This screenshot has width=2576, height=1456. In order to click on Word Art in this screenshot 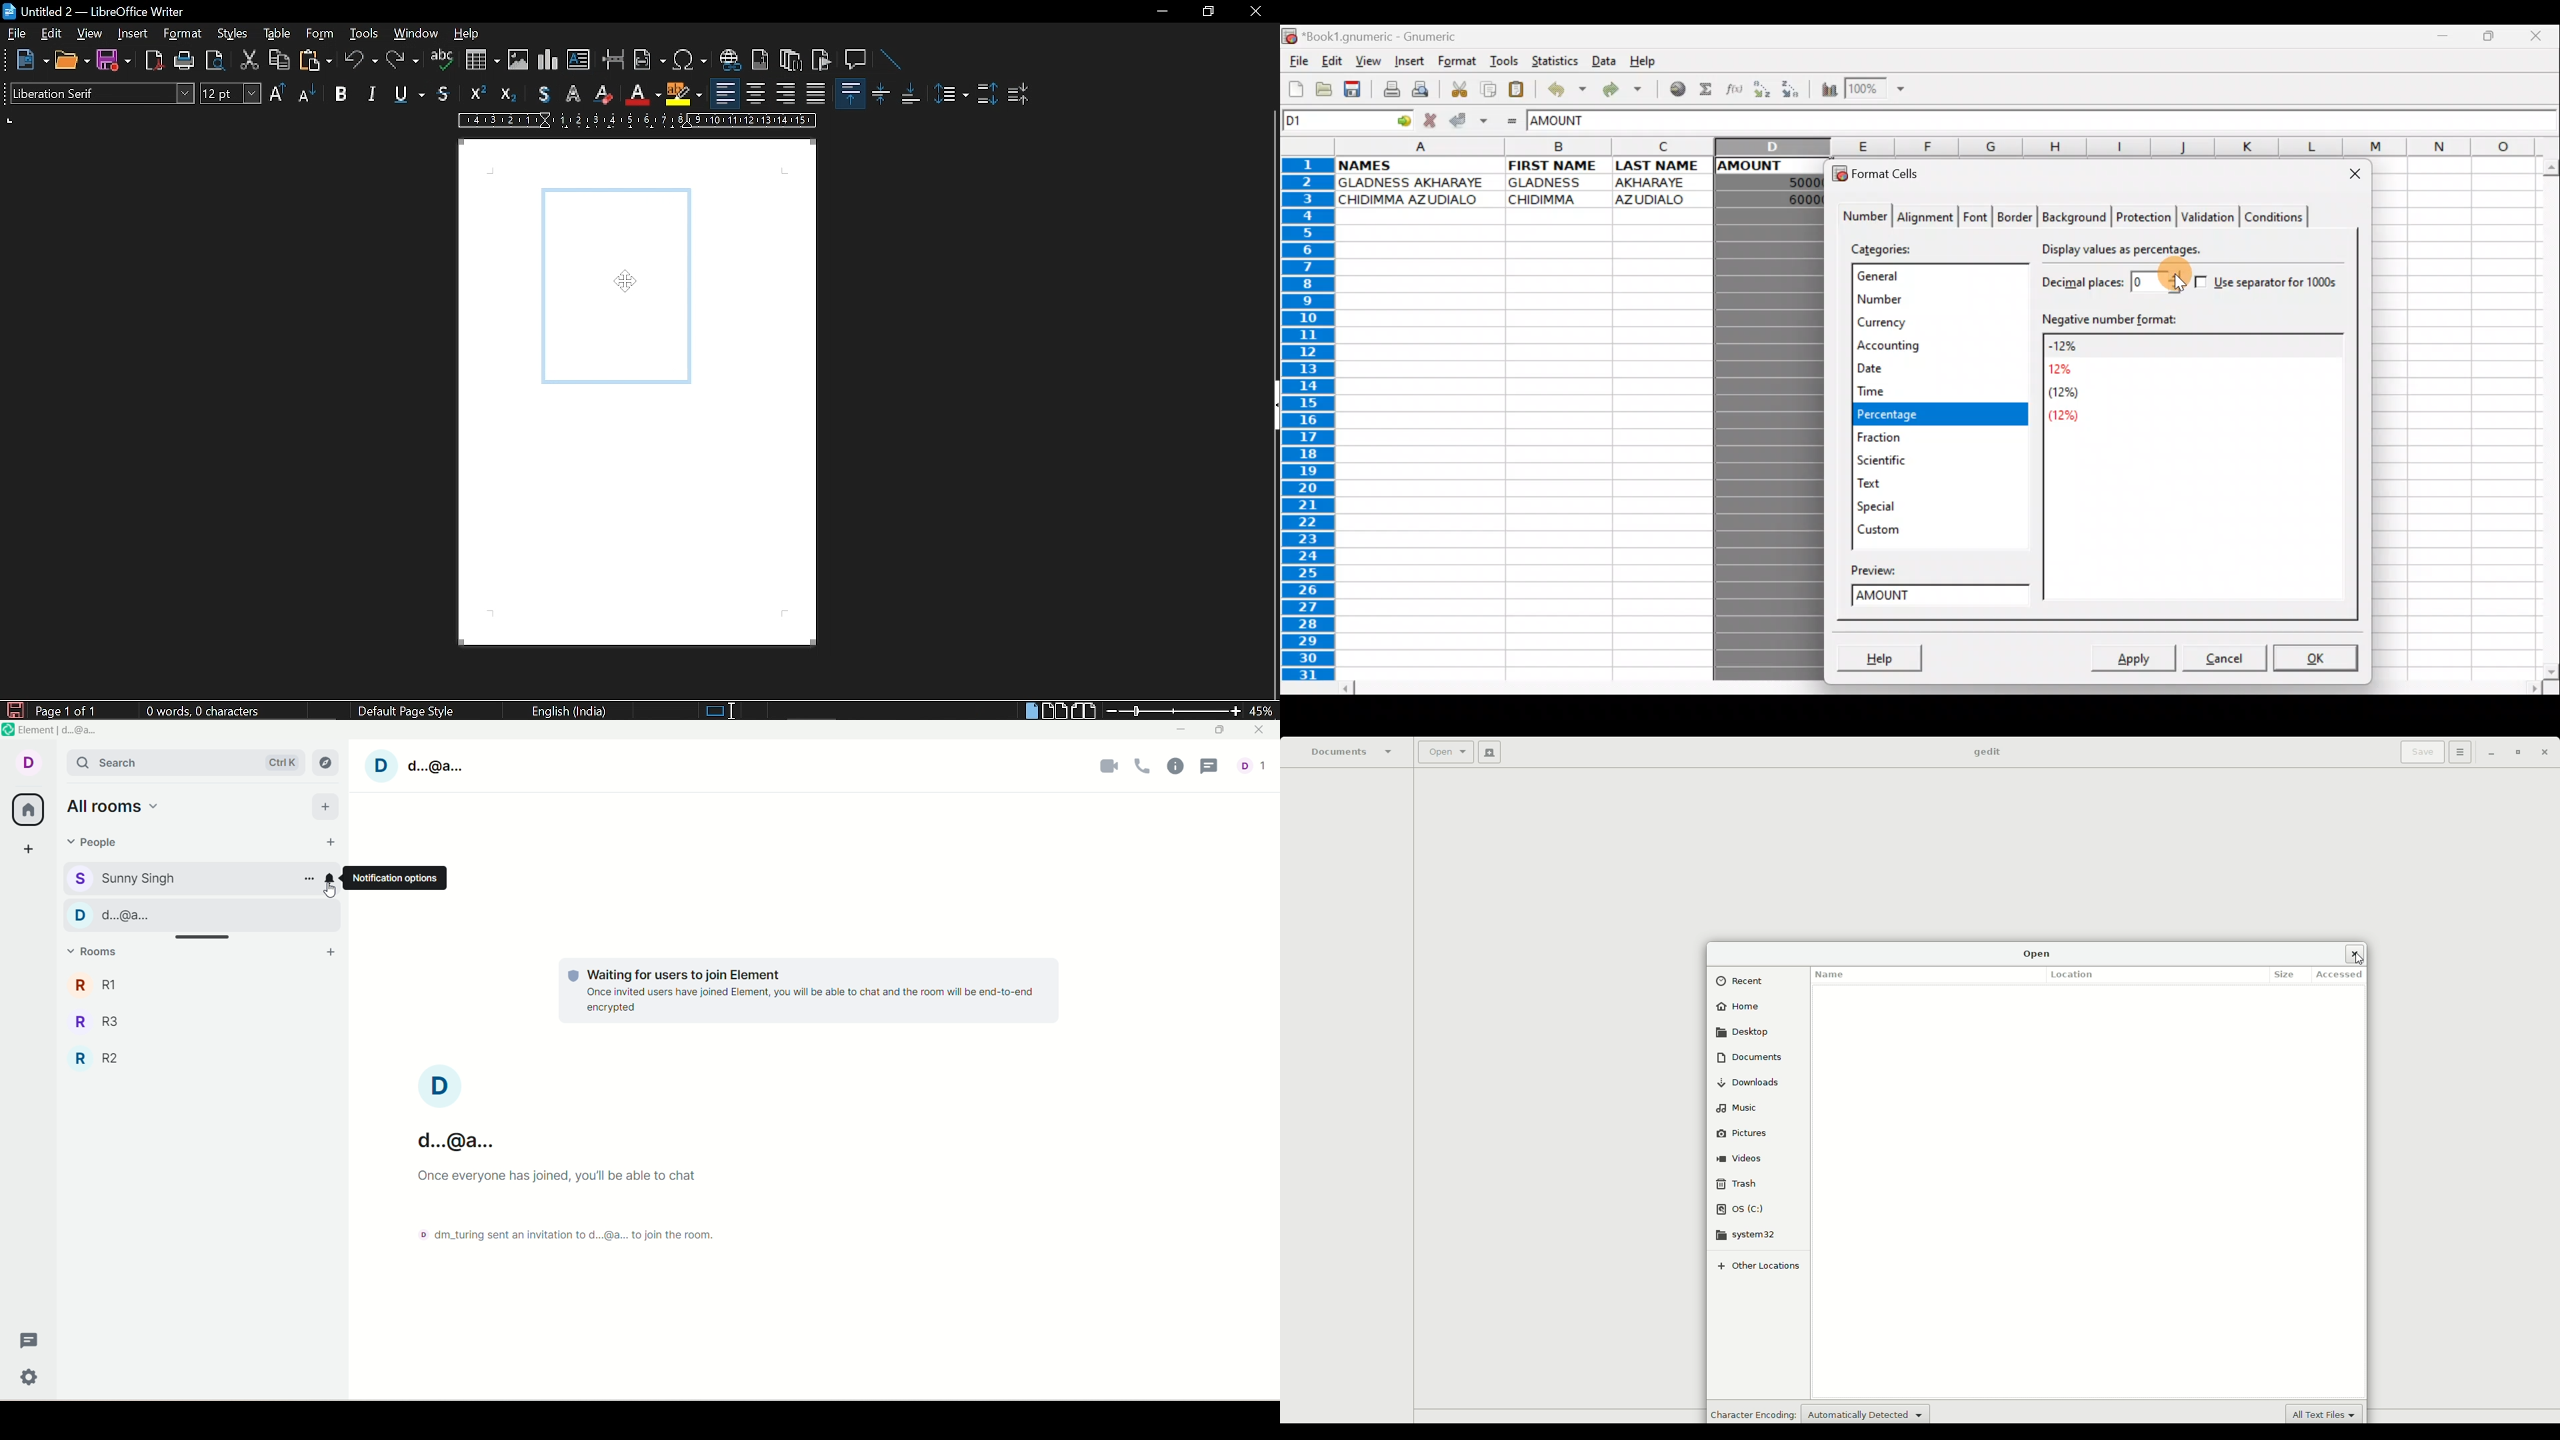, I will do `click(573, 94)`.